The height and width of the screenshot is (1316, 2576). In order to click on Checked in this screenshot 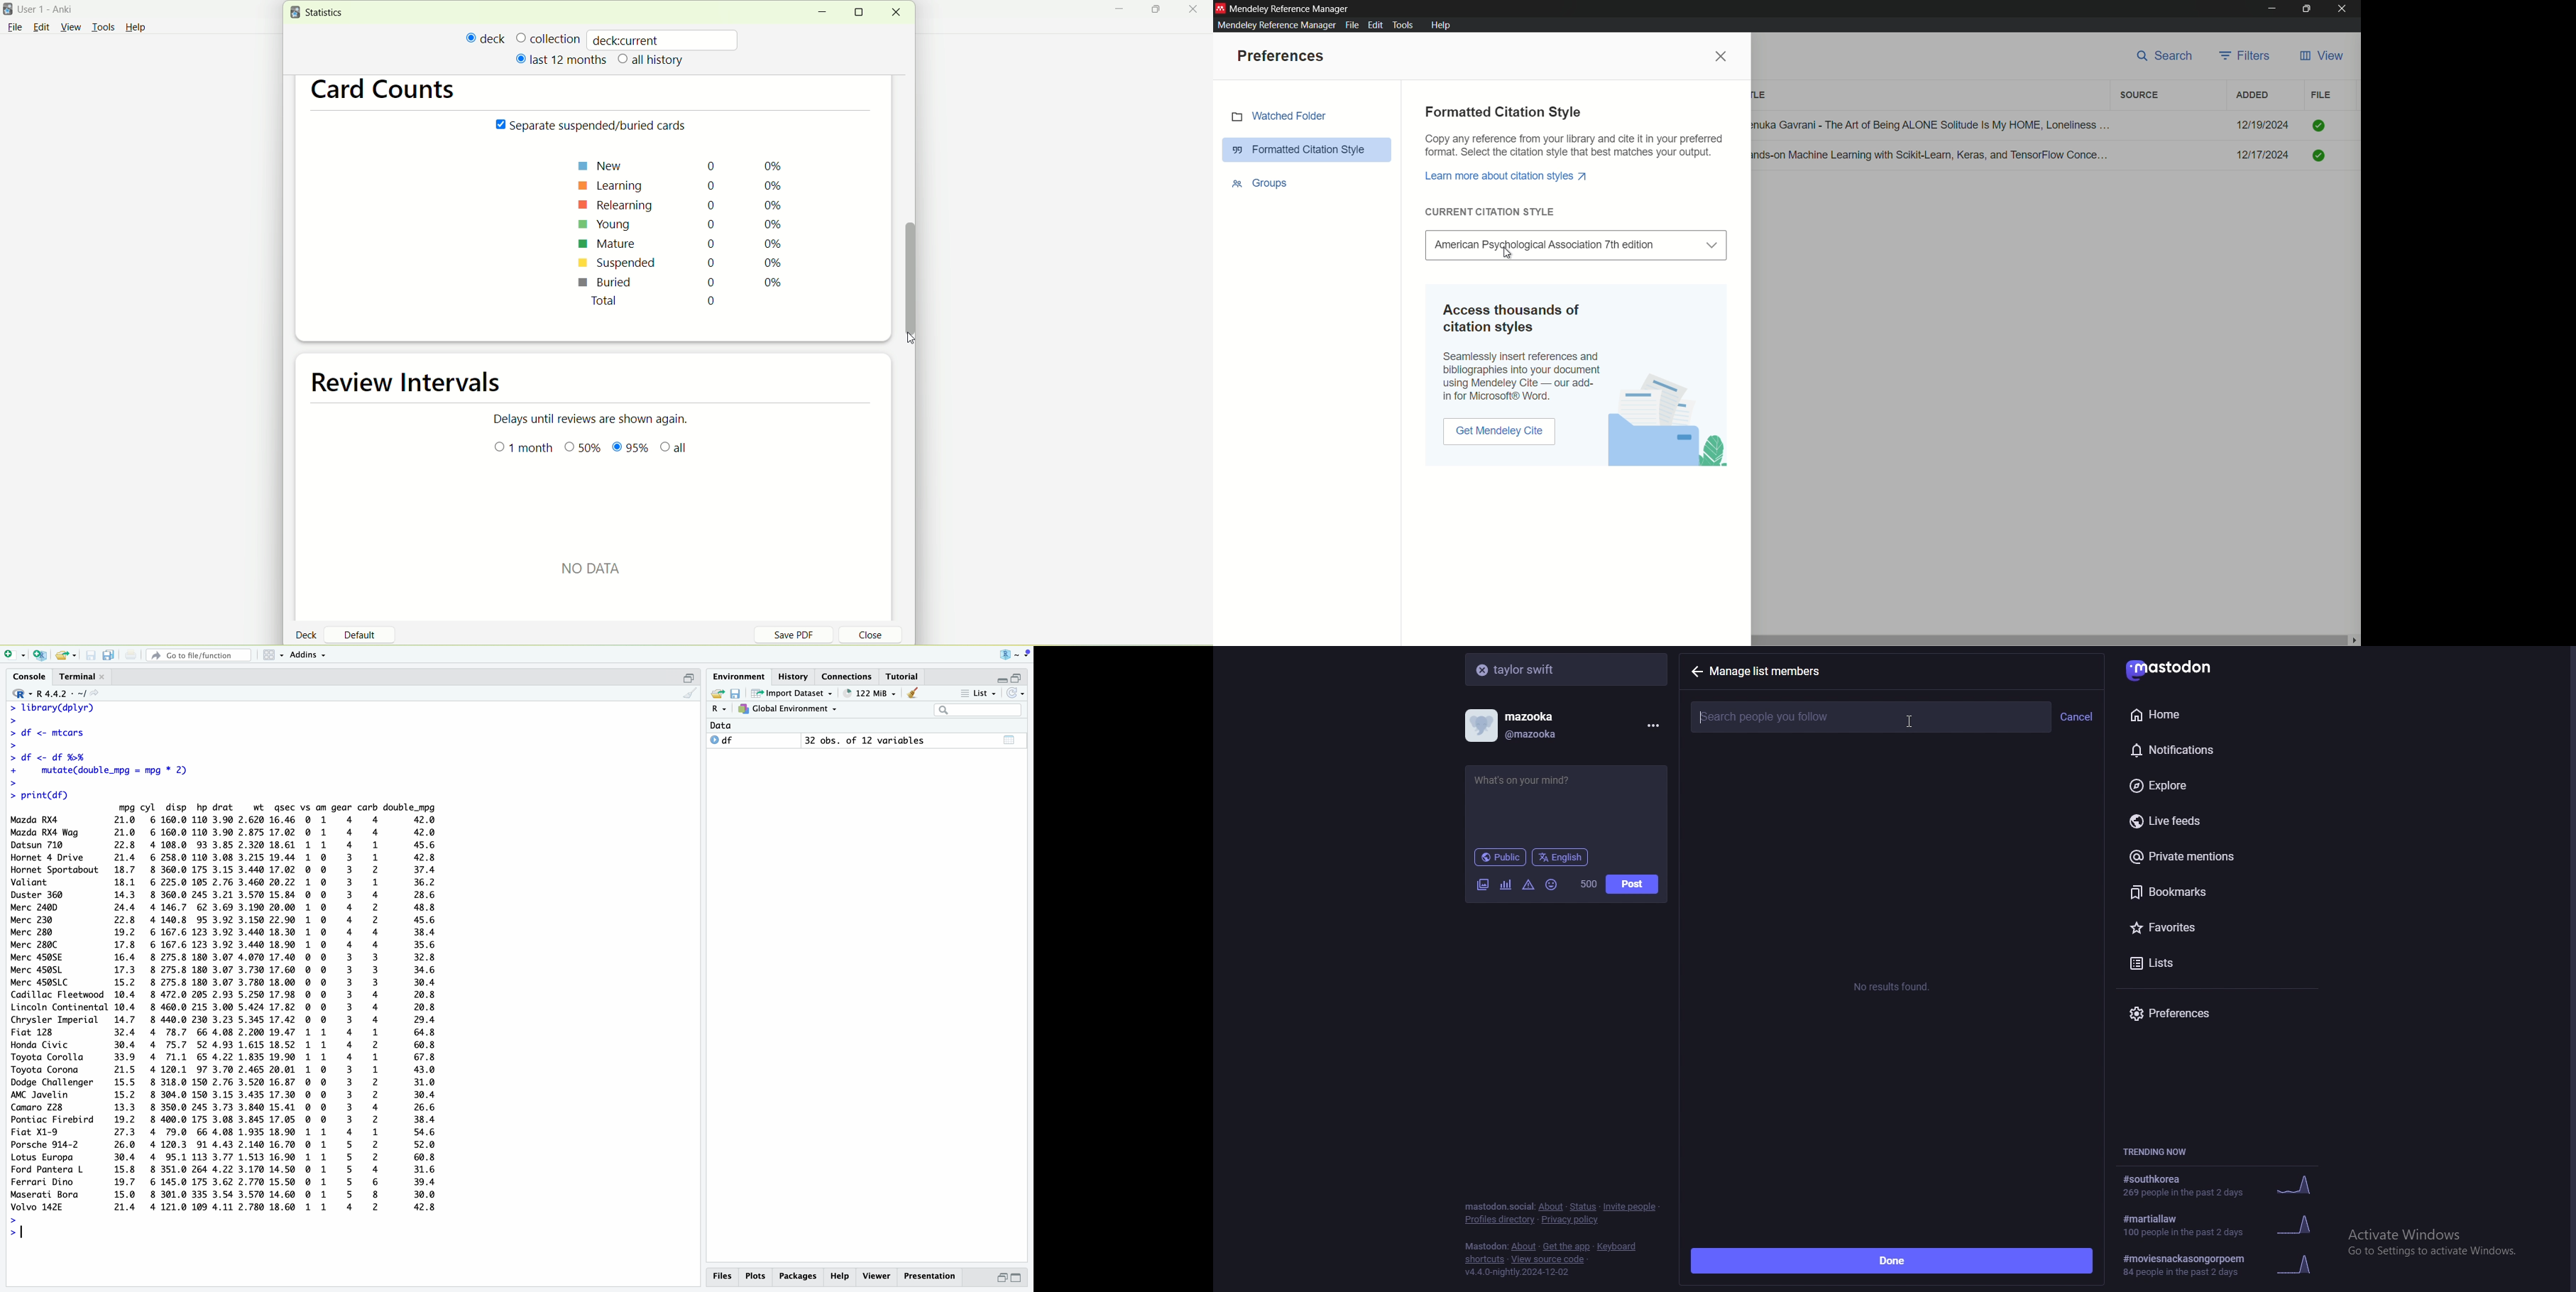, I will do `click(2319, 126)`.